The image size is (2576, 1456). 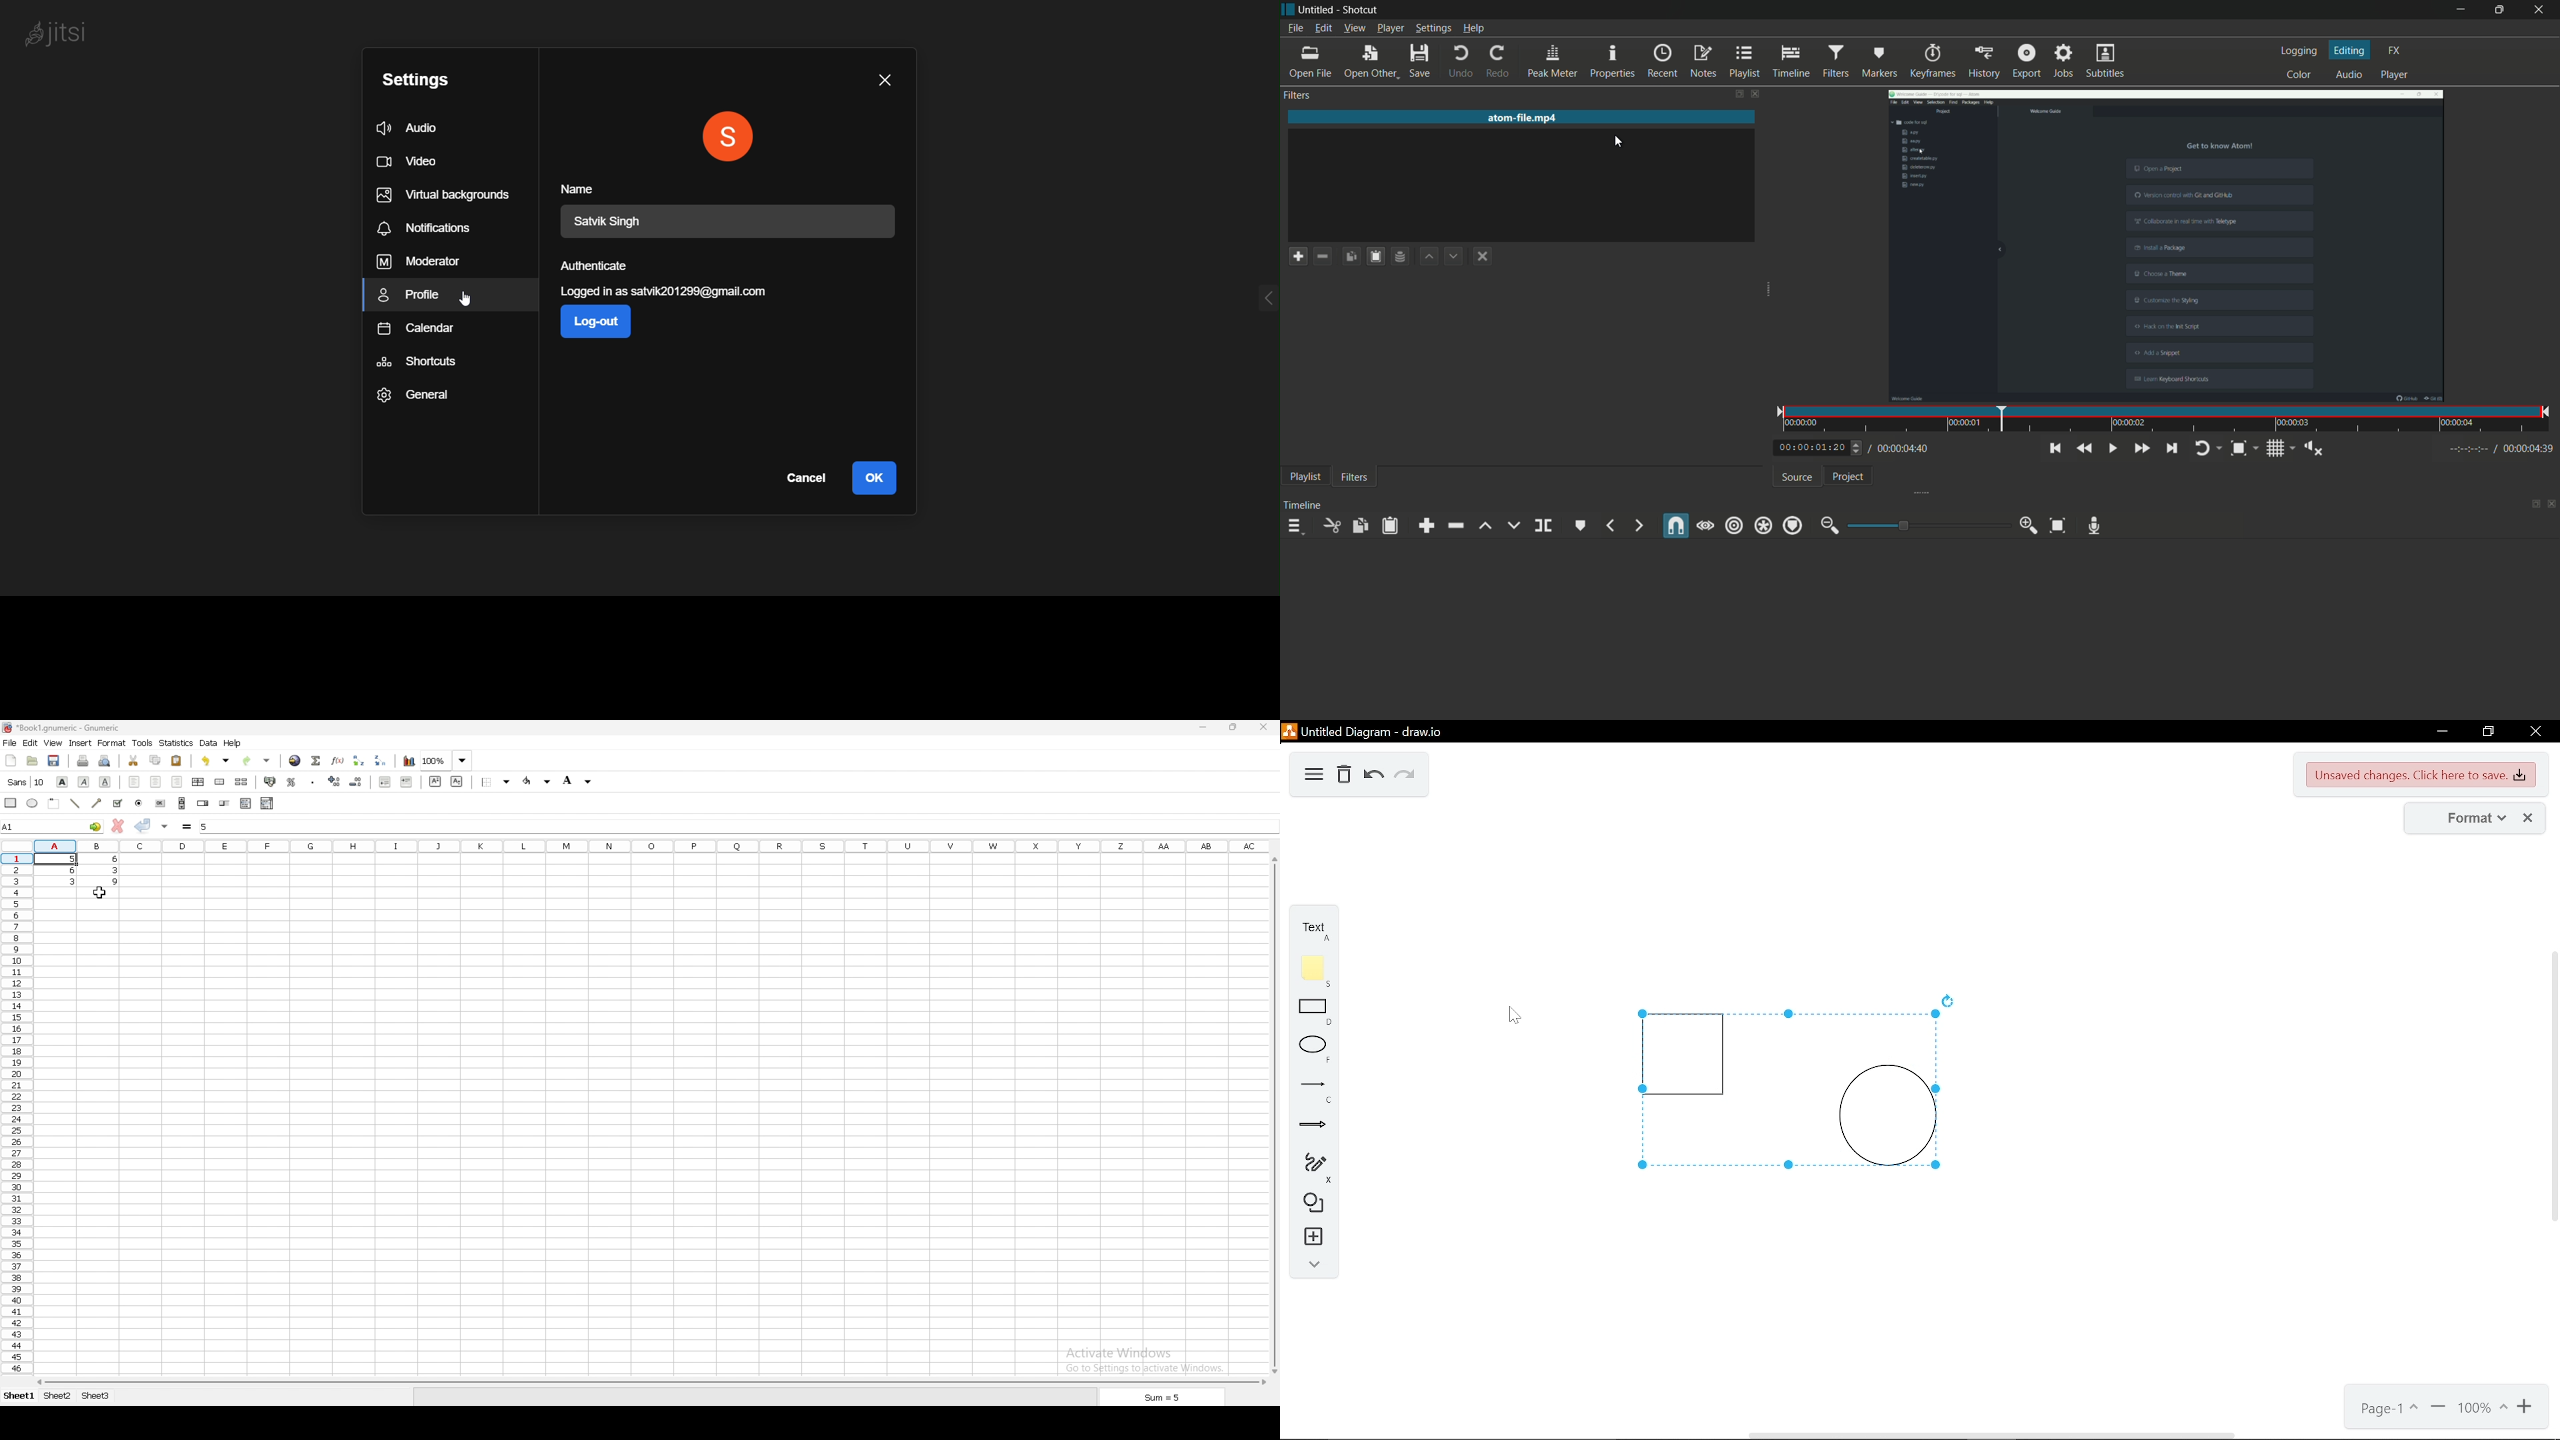 I want to click on cut, so click(x=134, y=761).